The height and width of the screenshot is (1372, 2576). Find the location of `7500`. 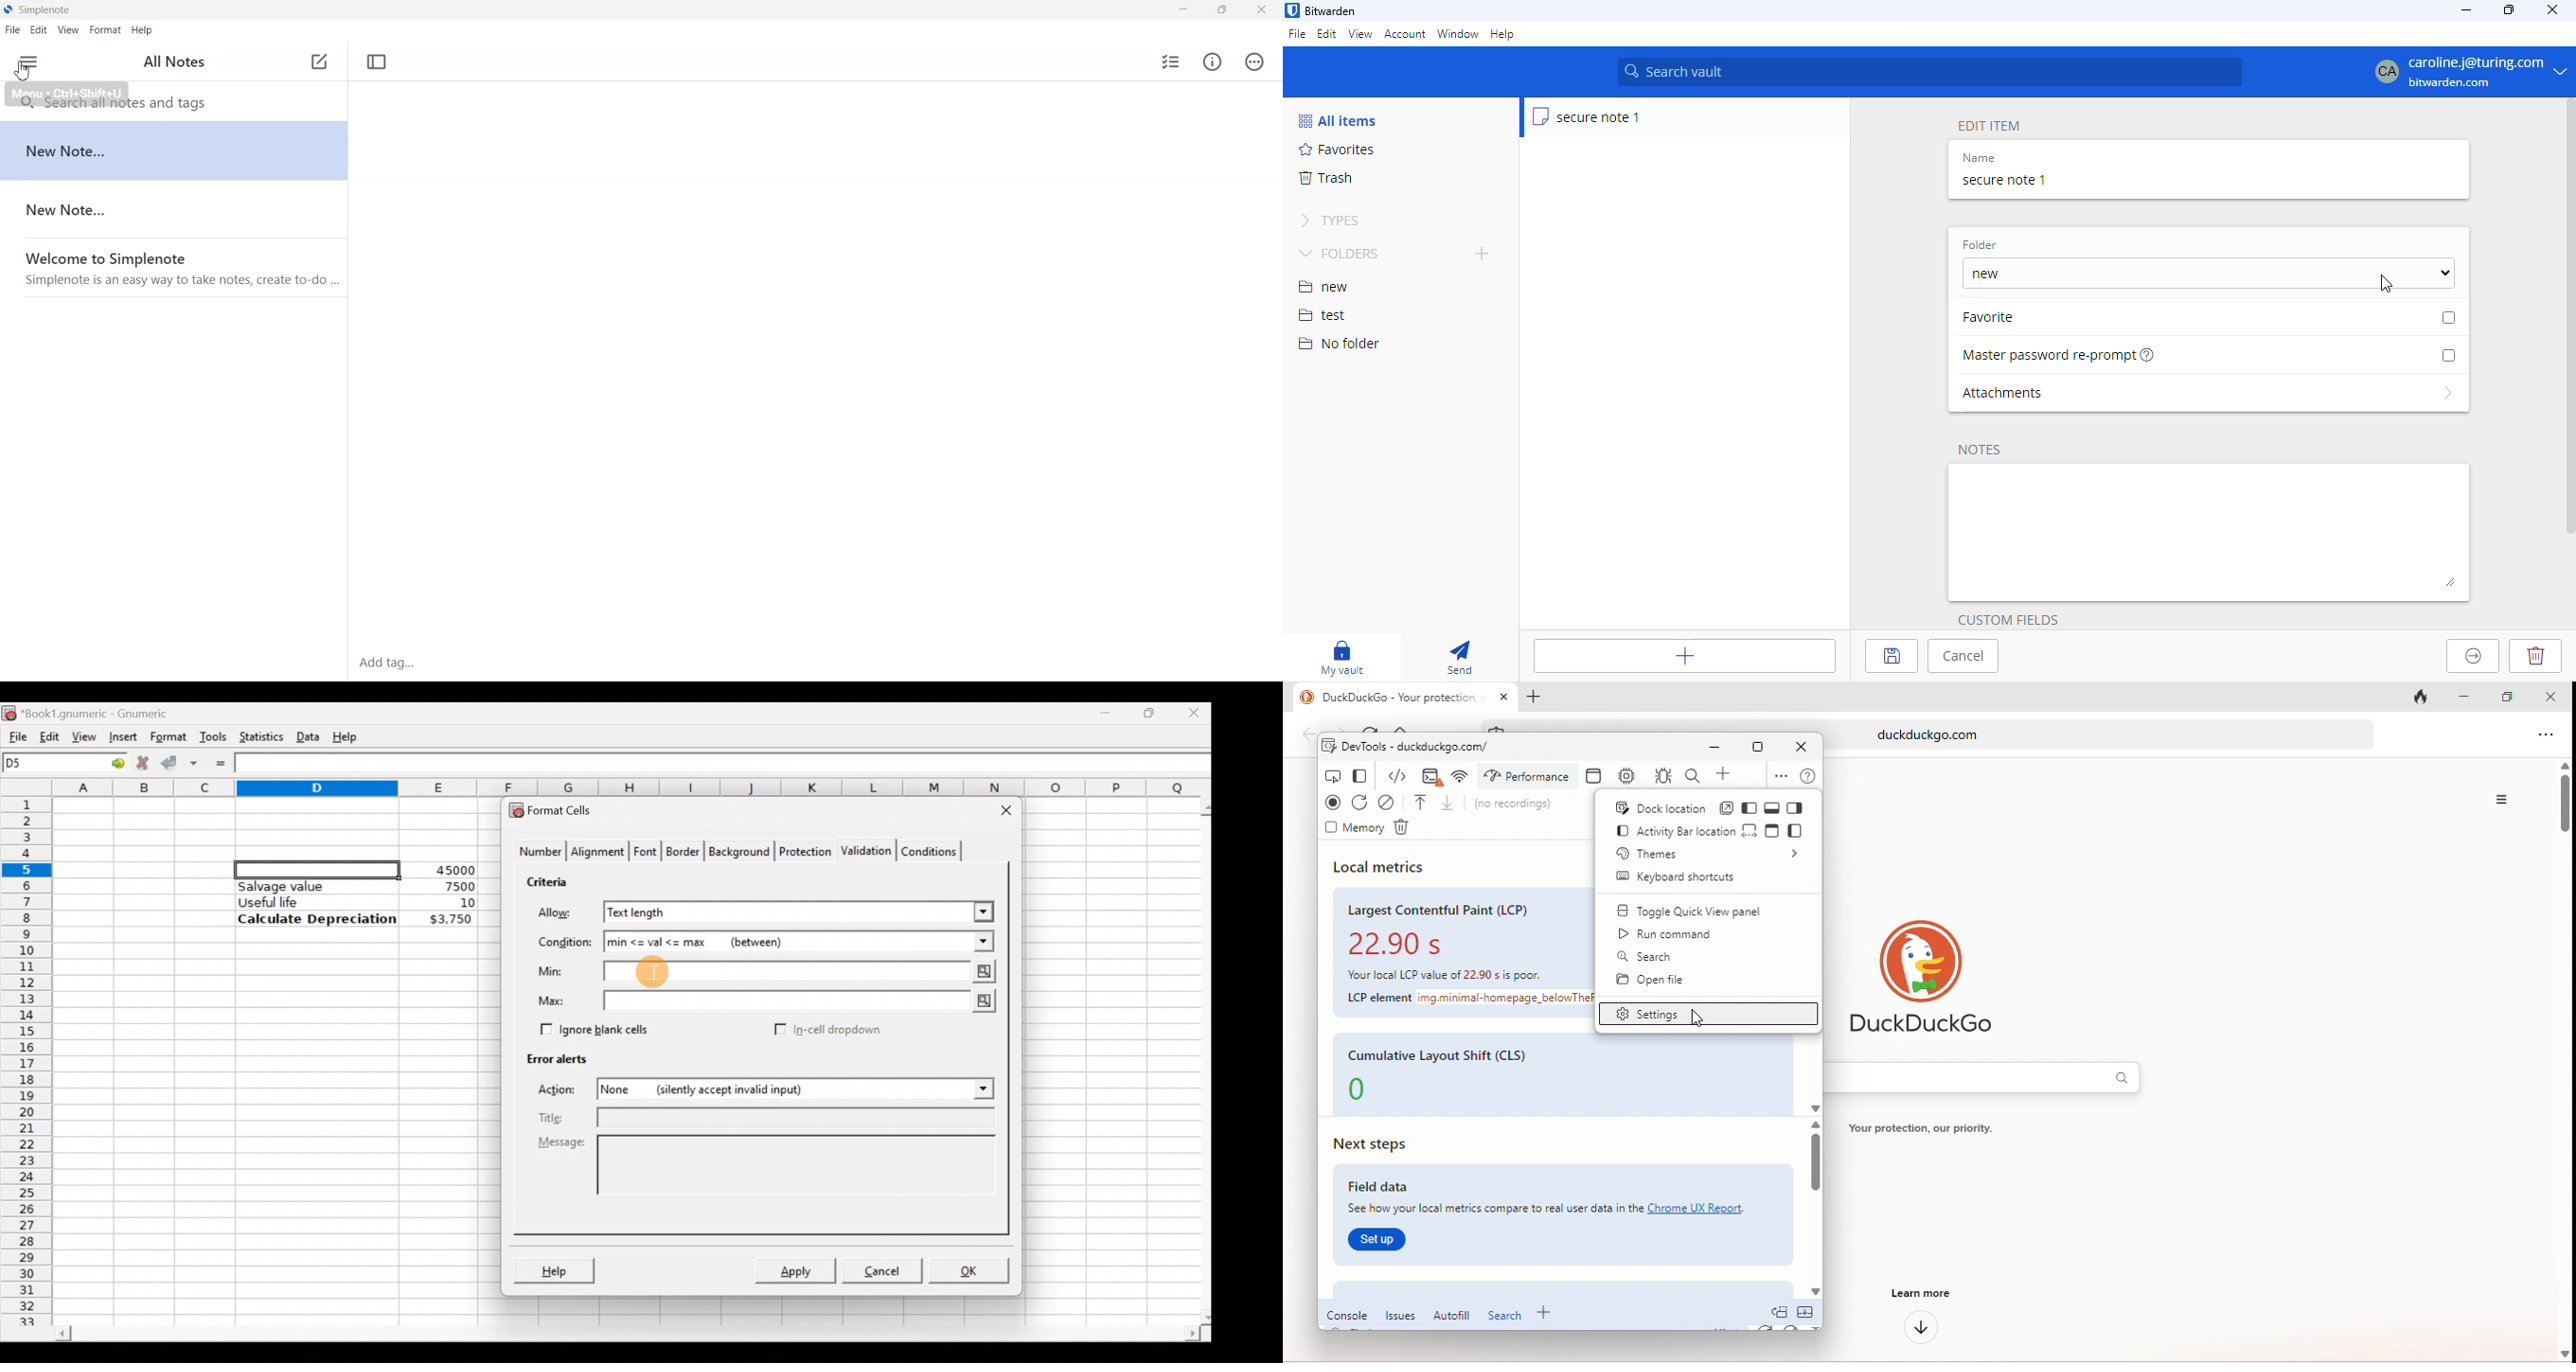

7500 is located at coordinates (439, 885).